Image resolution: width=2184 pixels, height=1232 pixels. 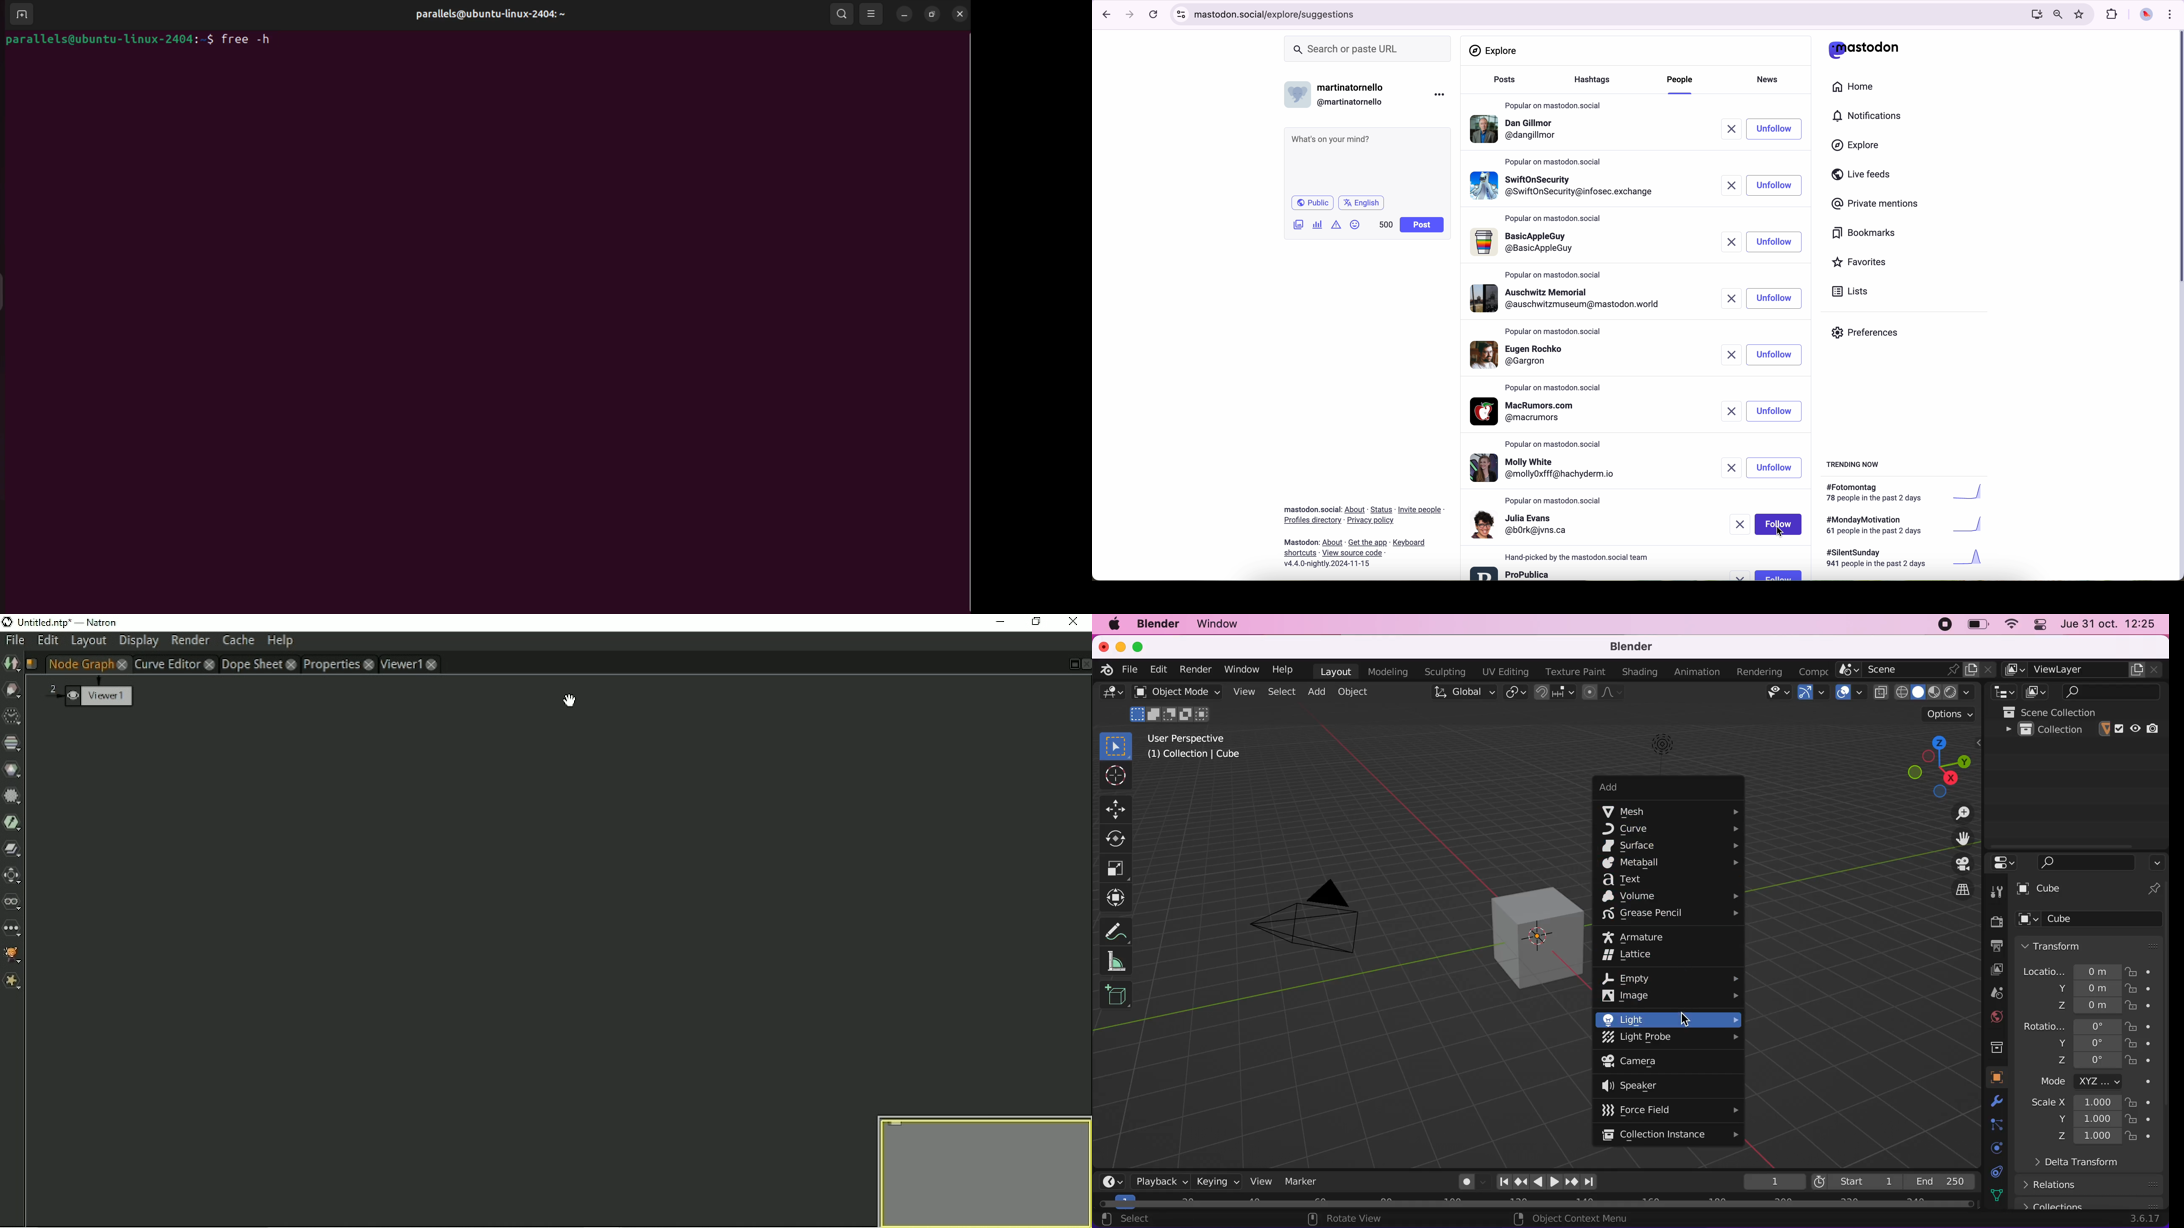 What do you see at coordinates (1503, 1181) in the screenshot?
I see `Jump to endpoint` at bounding box center [1503, 1181].